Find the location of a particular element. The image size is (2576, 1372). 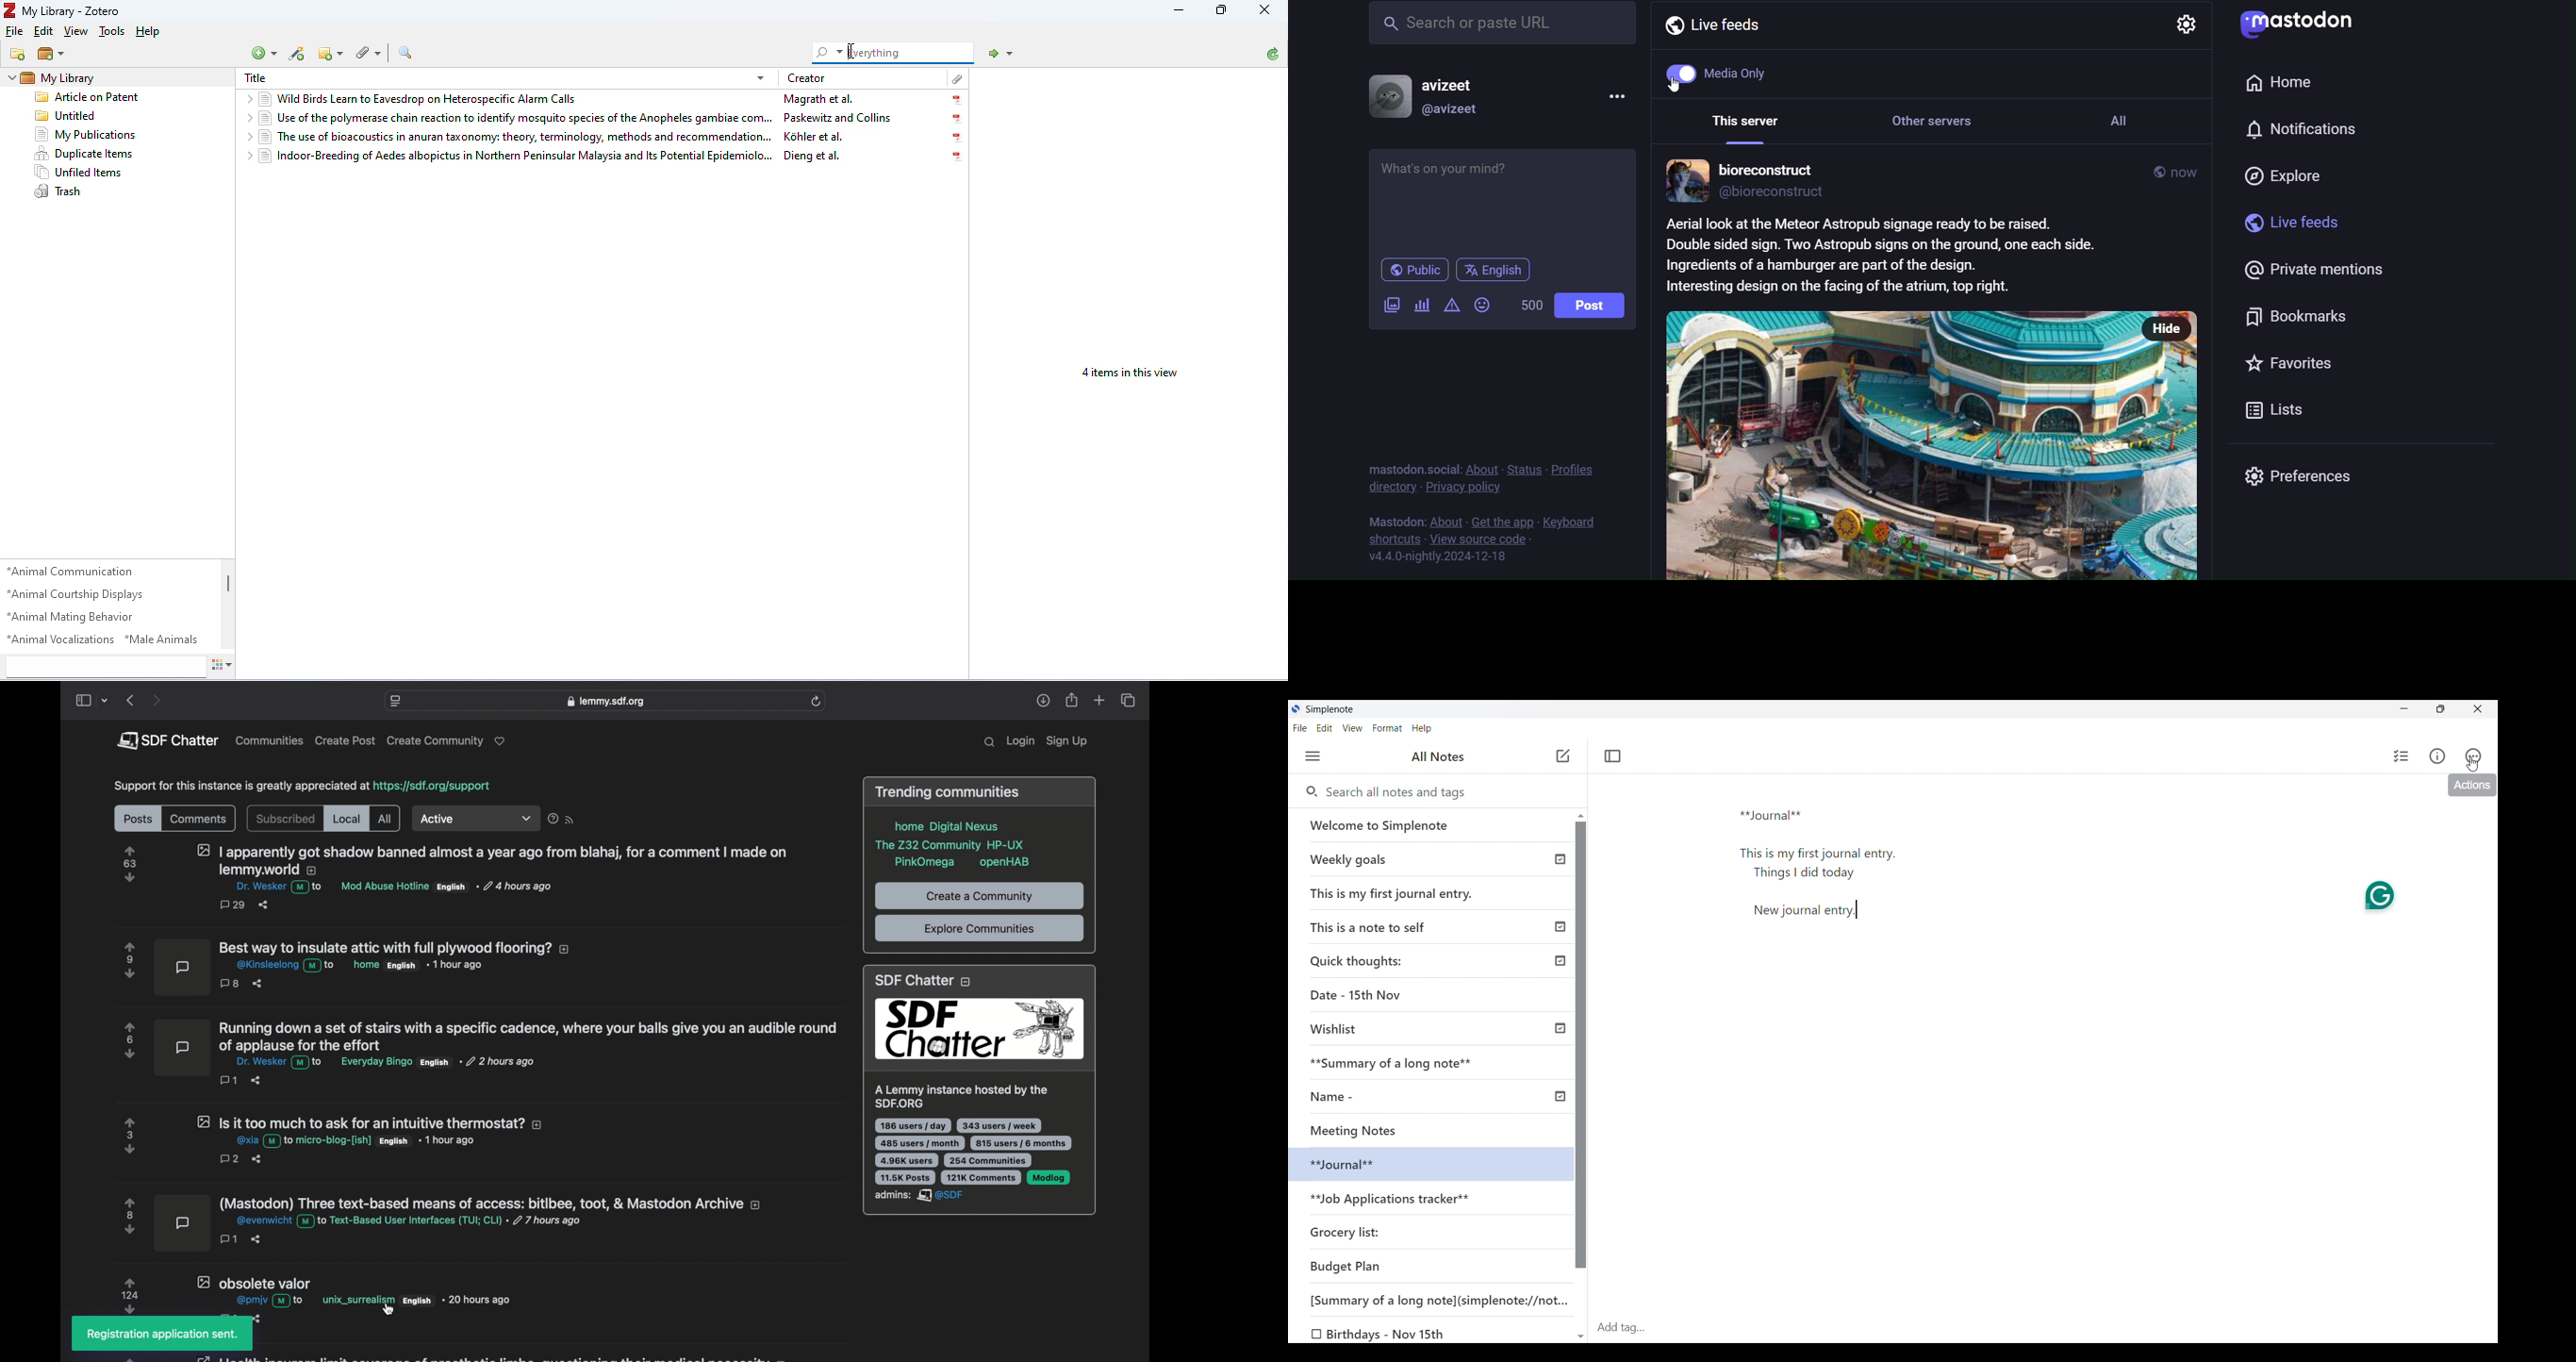

Advanced Search is located at coordinates (405, 53).